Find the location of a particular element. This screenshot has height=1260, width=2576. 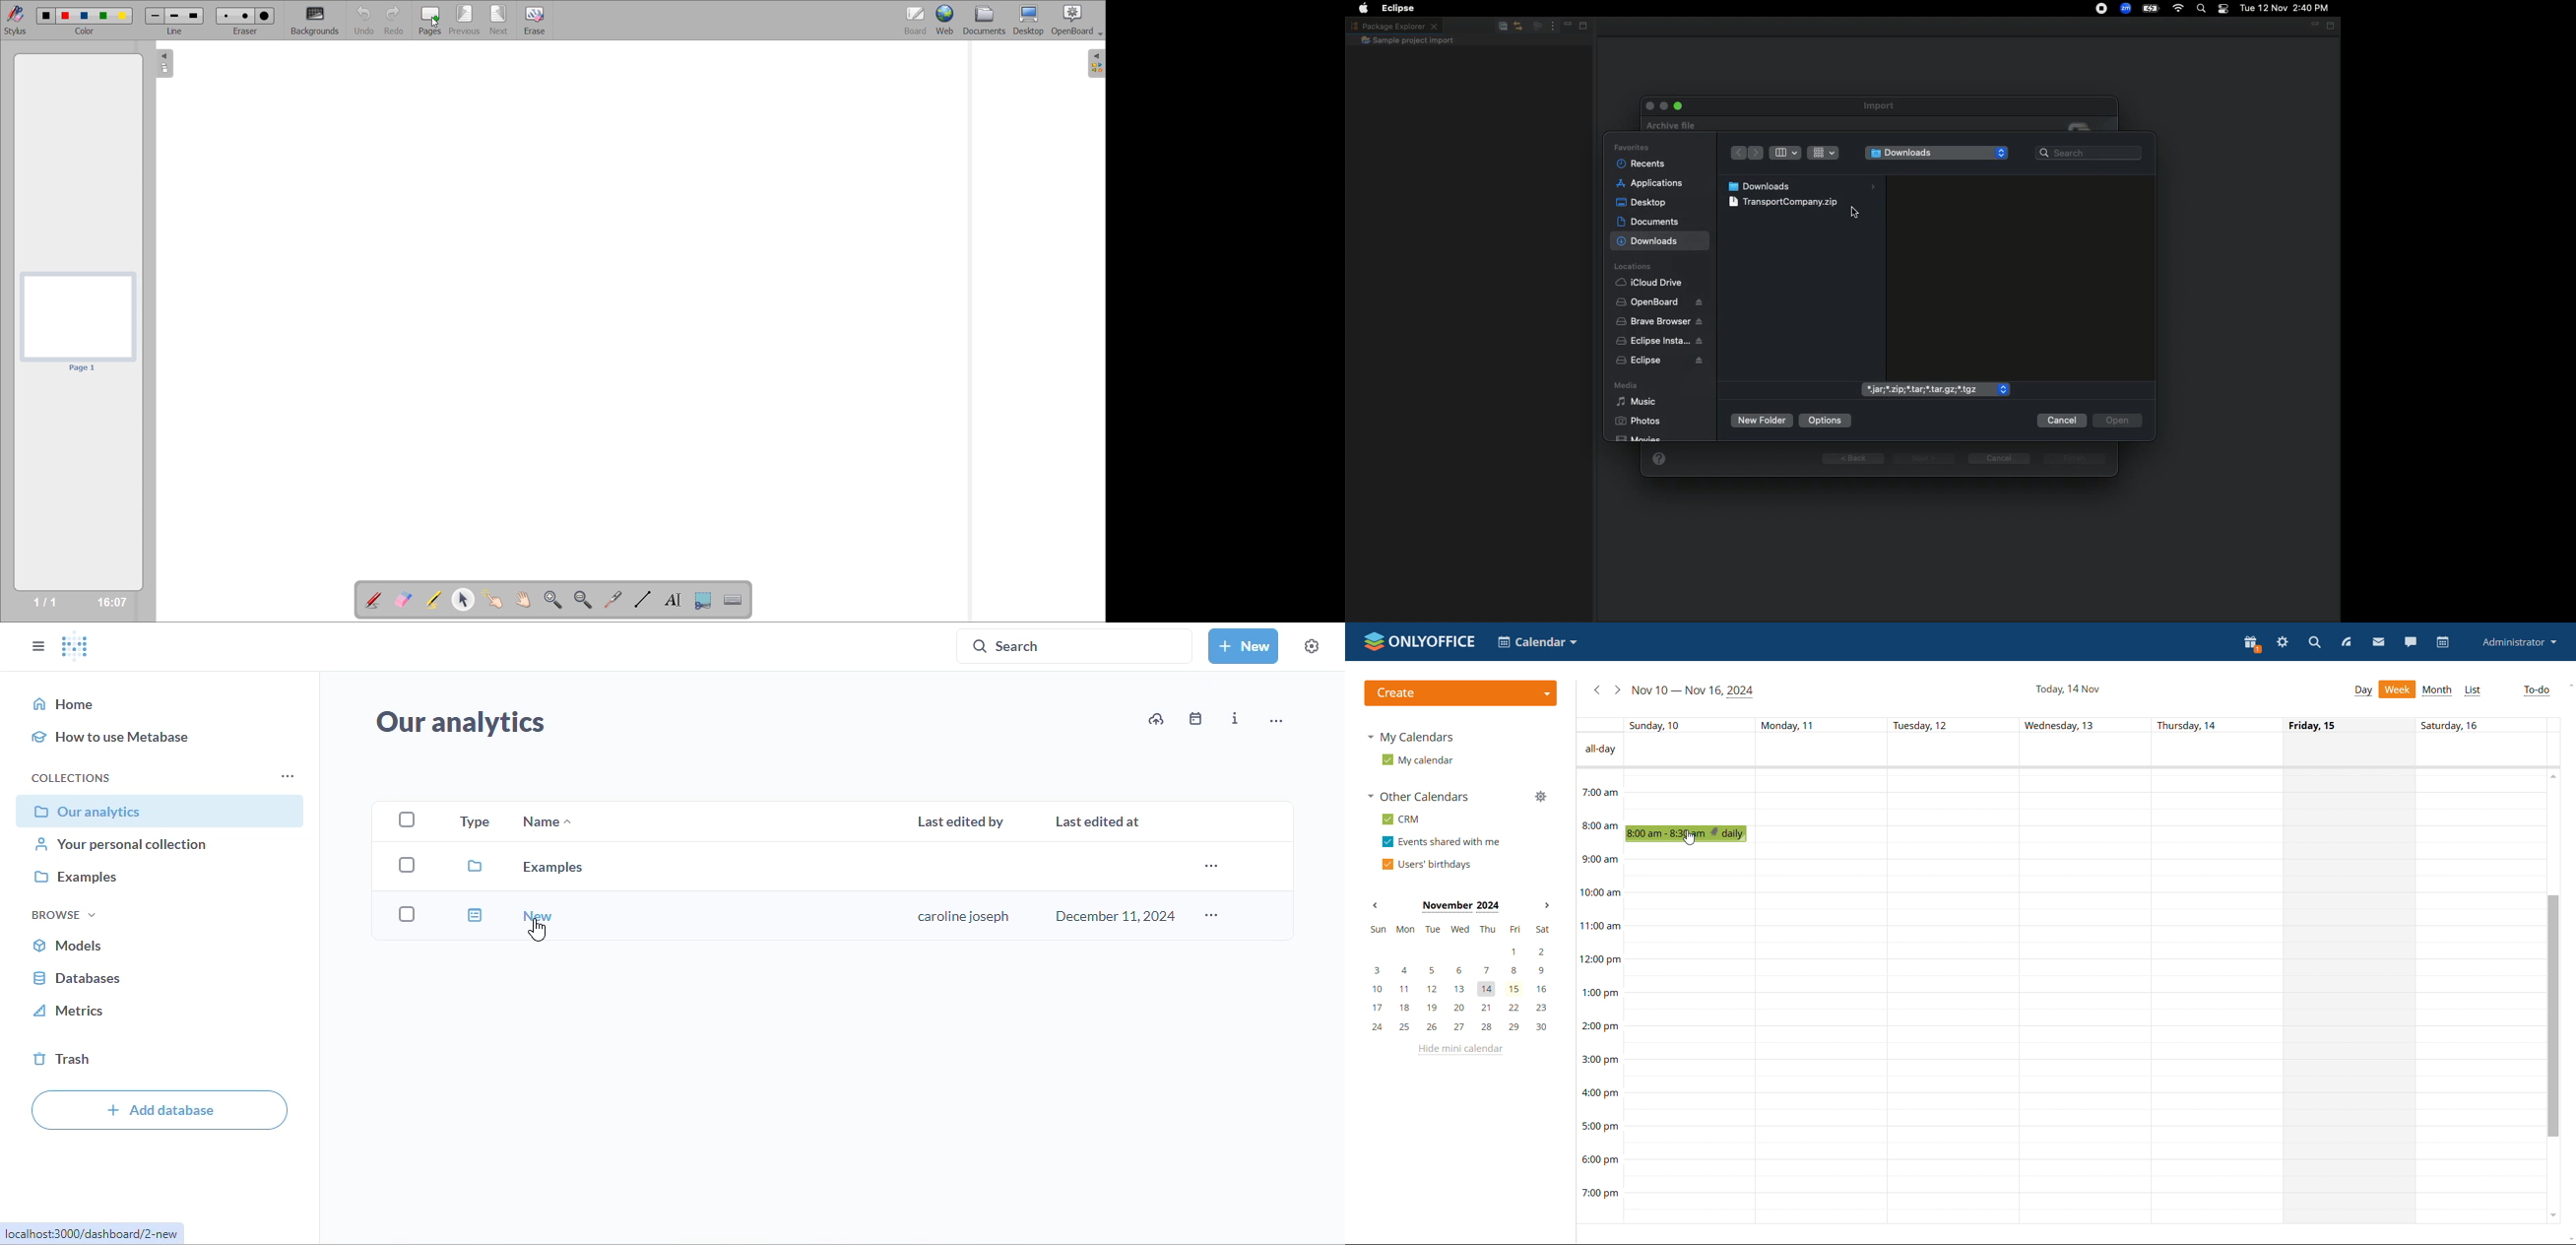

Zoom is located at coordinates (2124, 8).